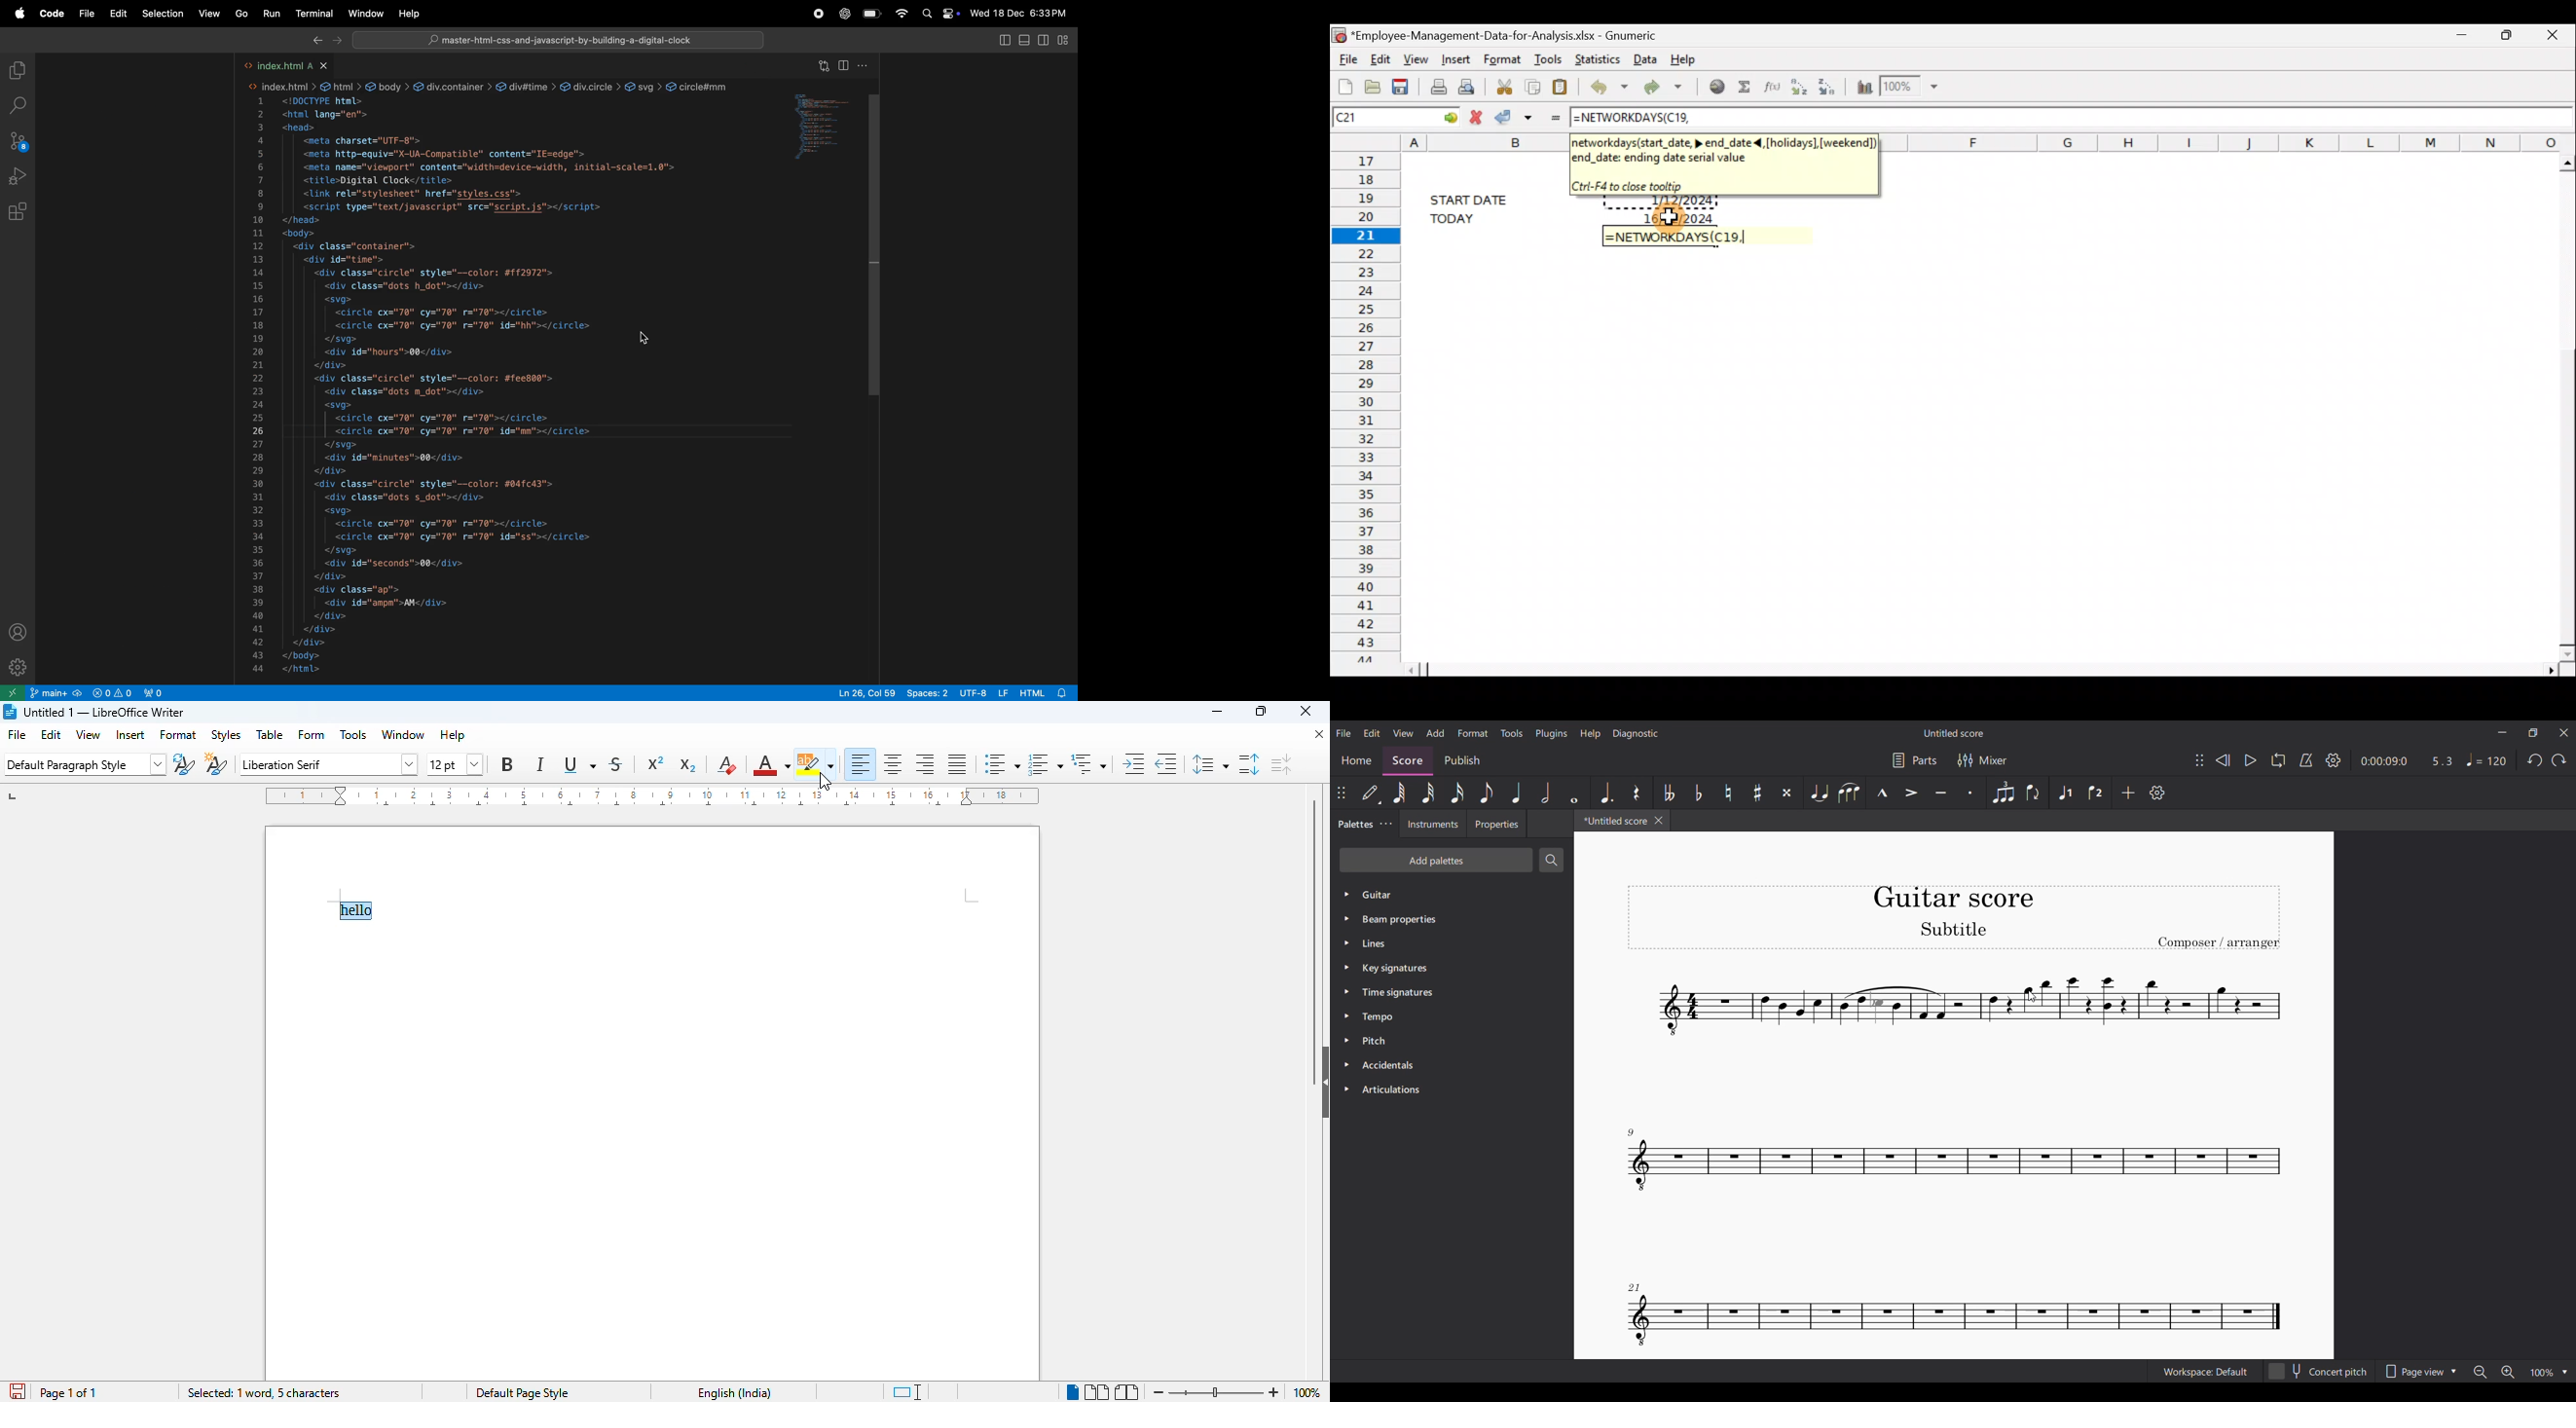 The image size is (2576, 1428). Describe the element at coordinates (1274, 1392) in the screenshot. I see `zoom in` at that location.